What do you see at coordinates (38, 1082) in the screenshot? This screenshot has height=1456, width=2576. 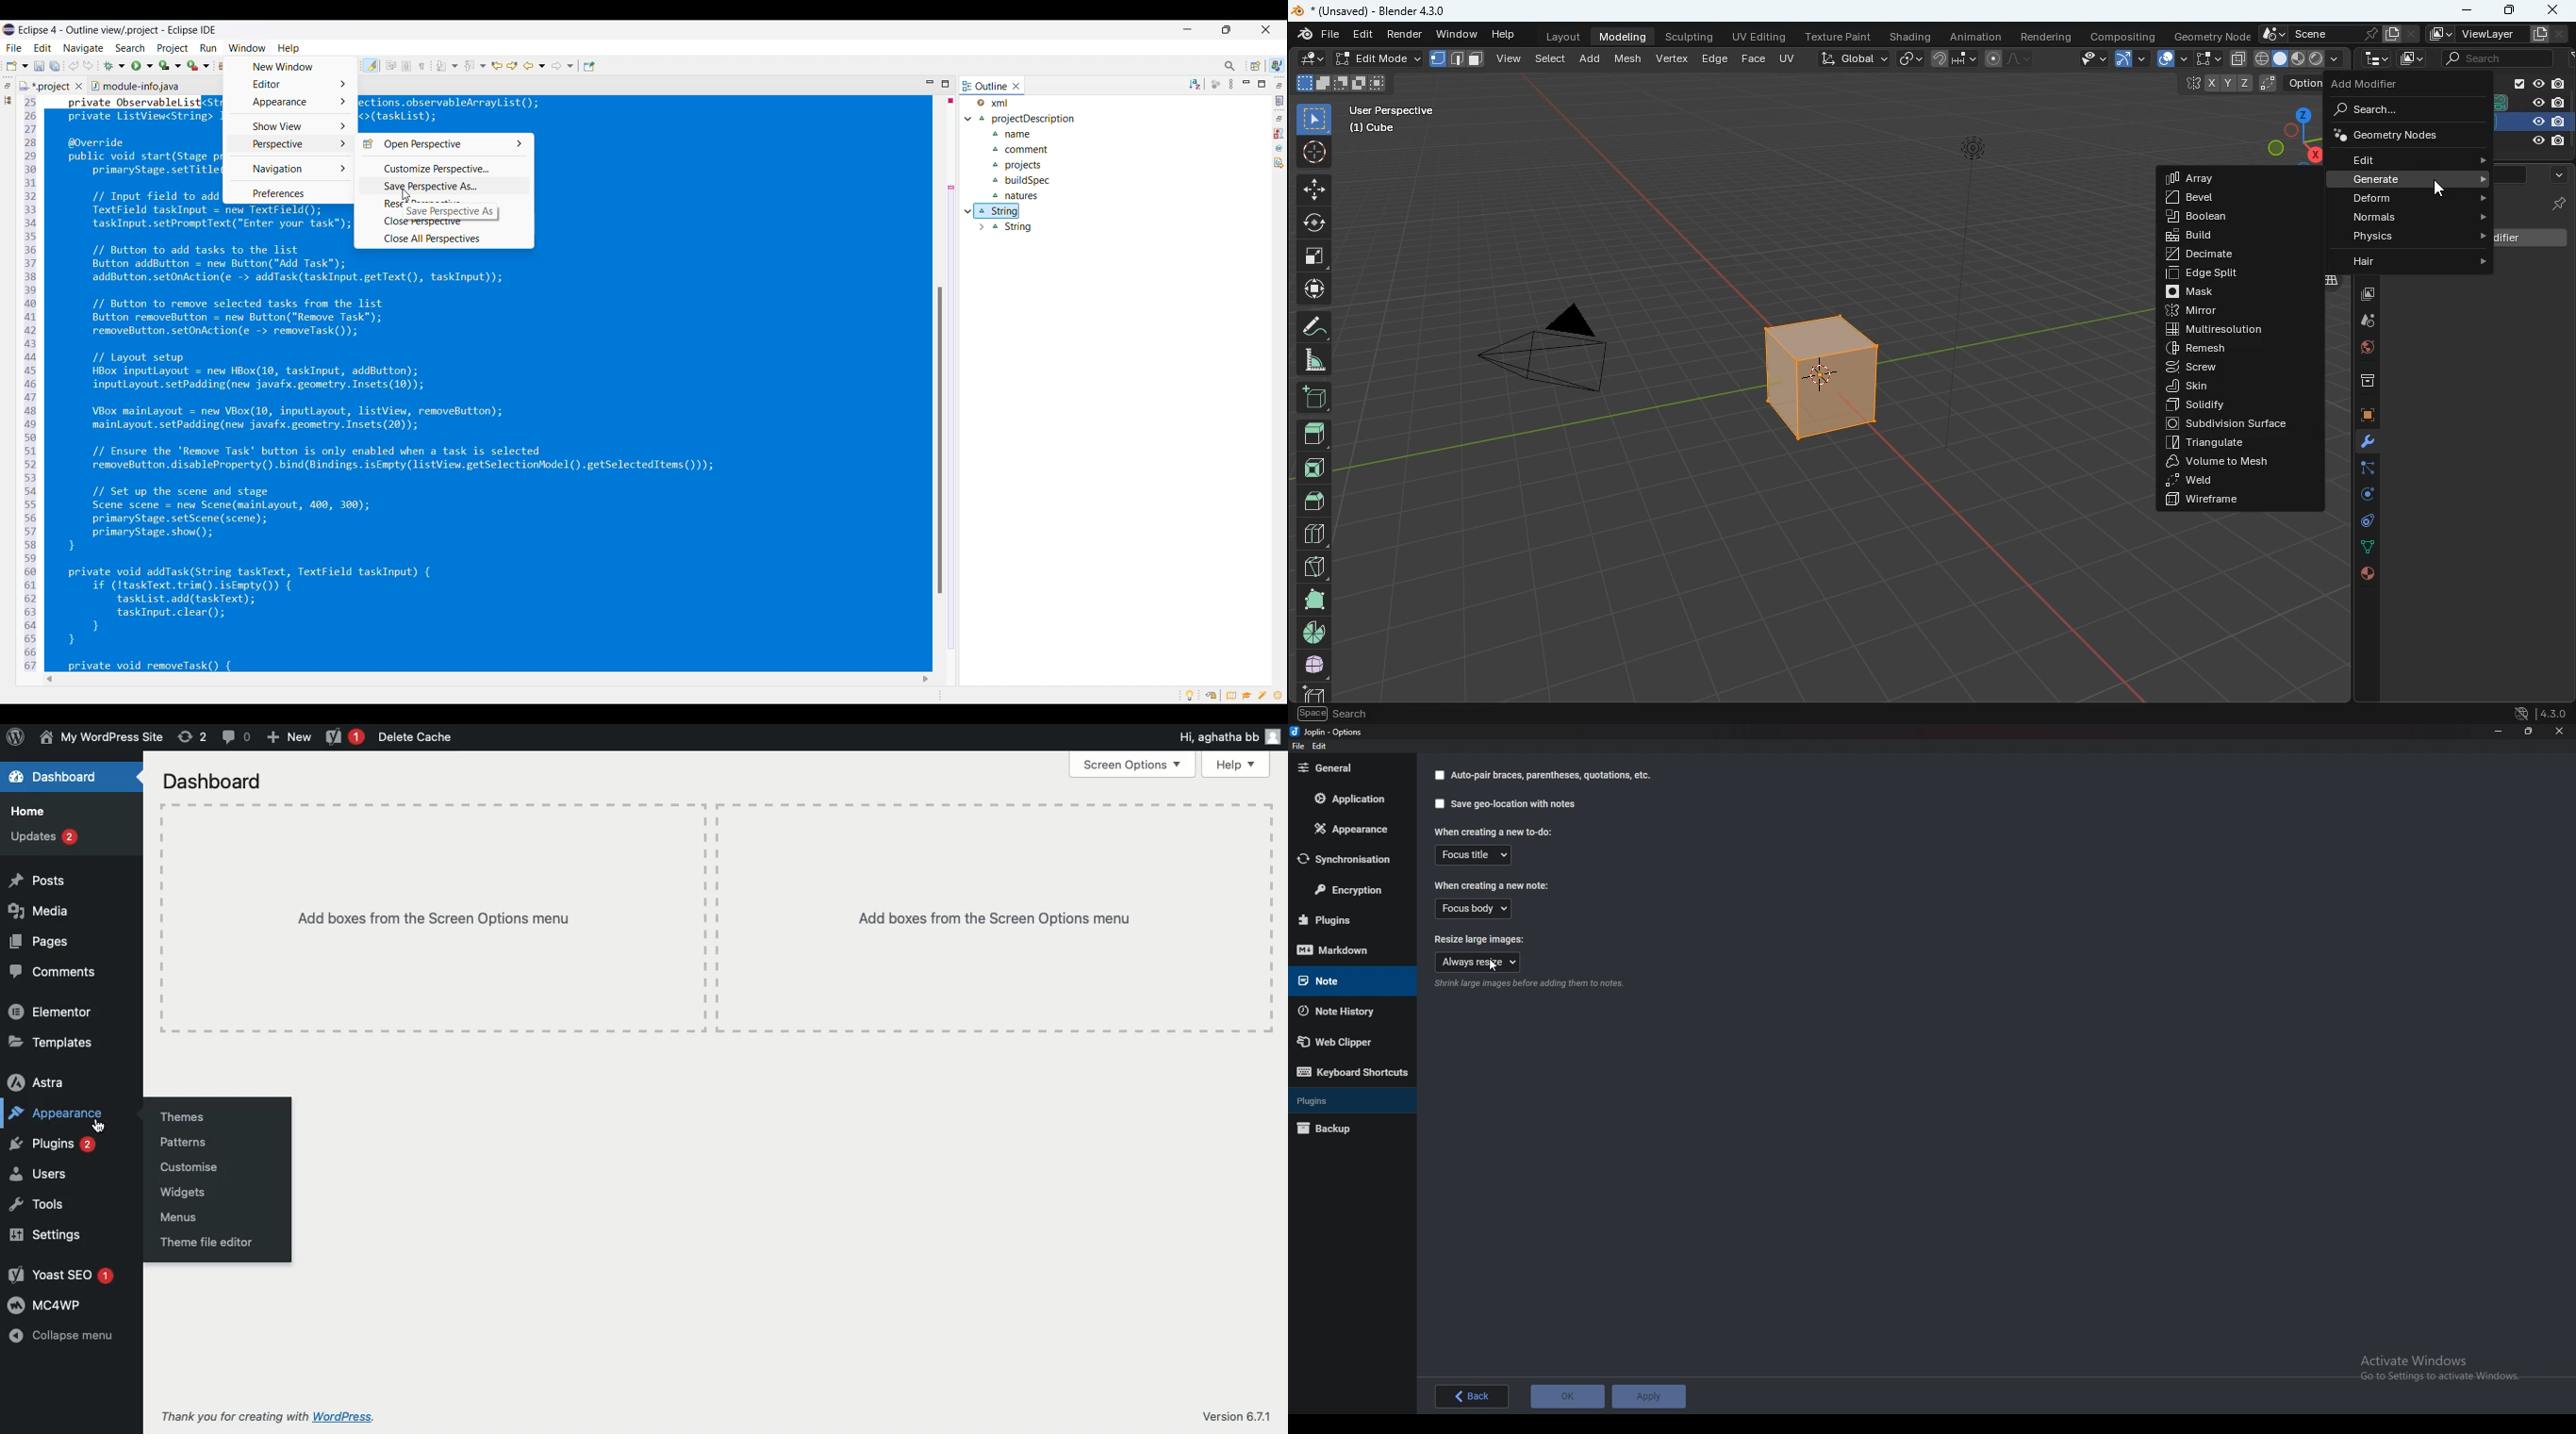 I see `Astra` at bounding box center [38, 1082].